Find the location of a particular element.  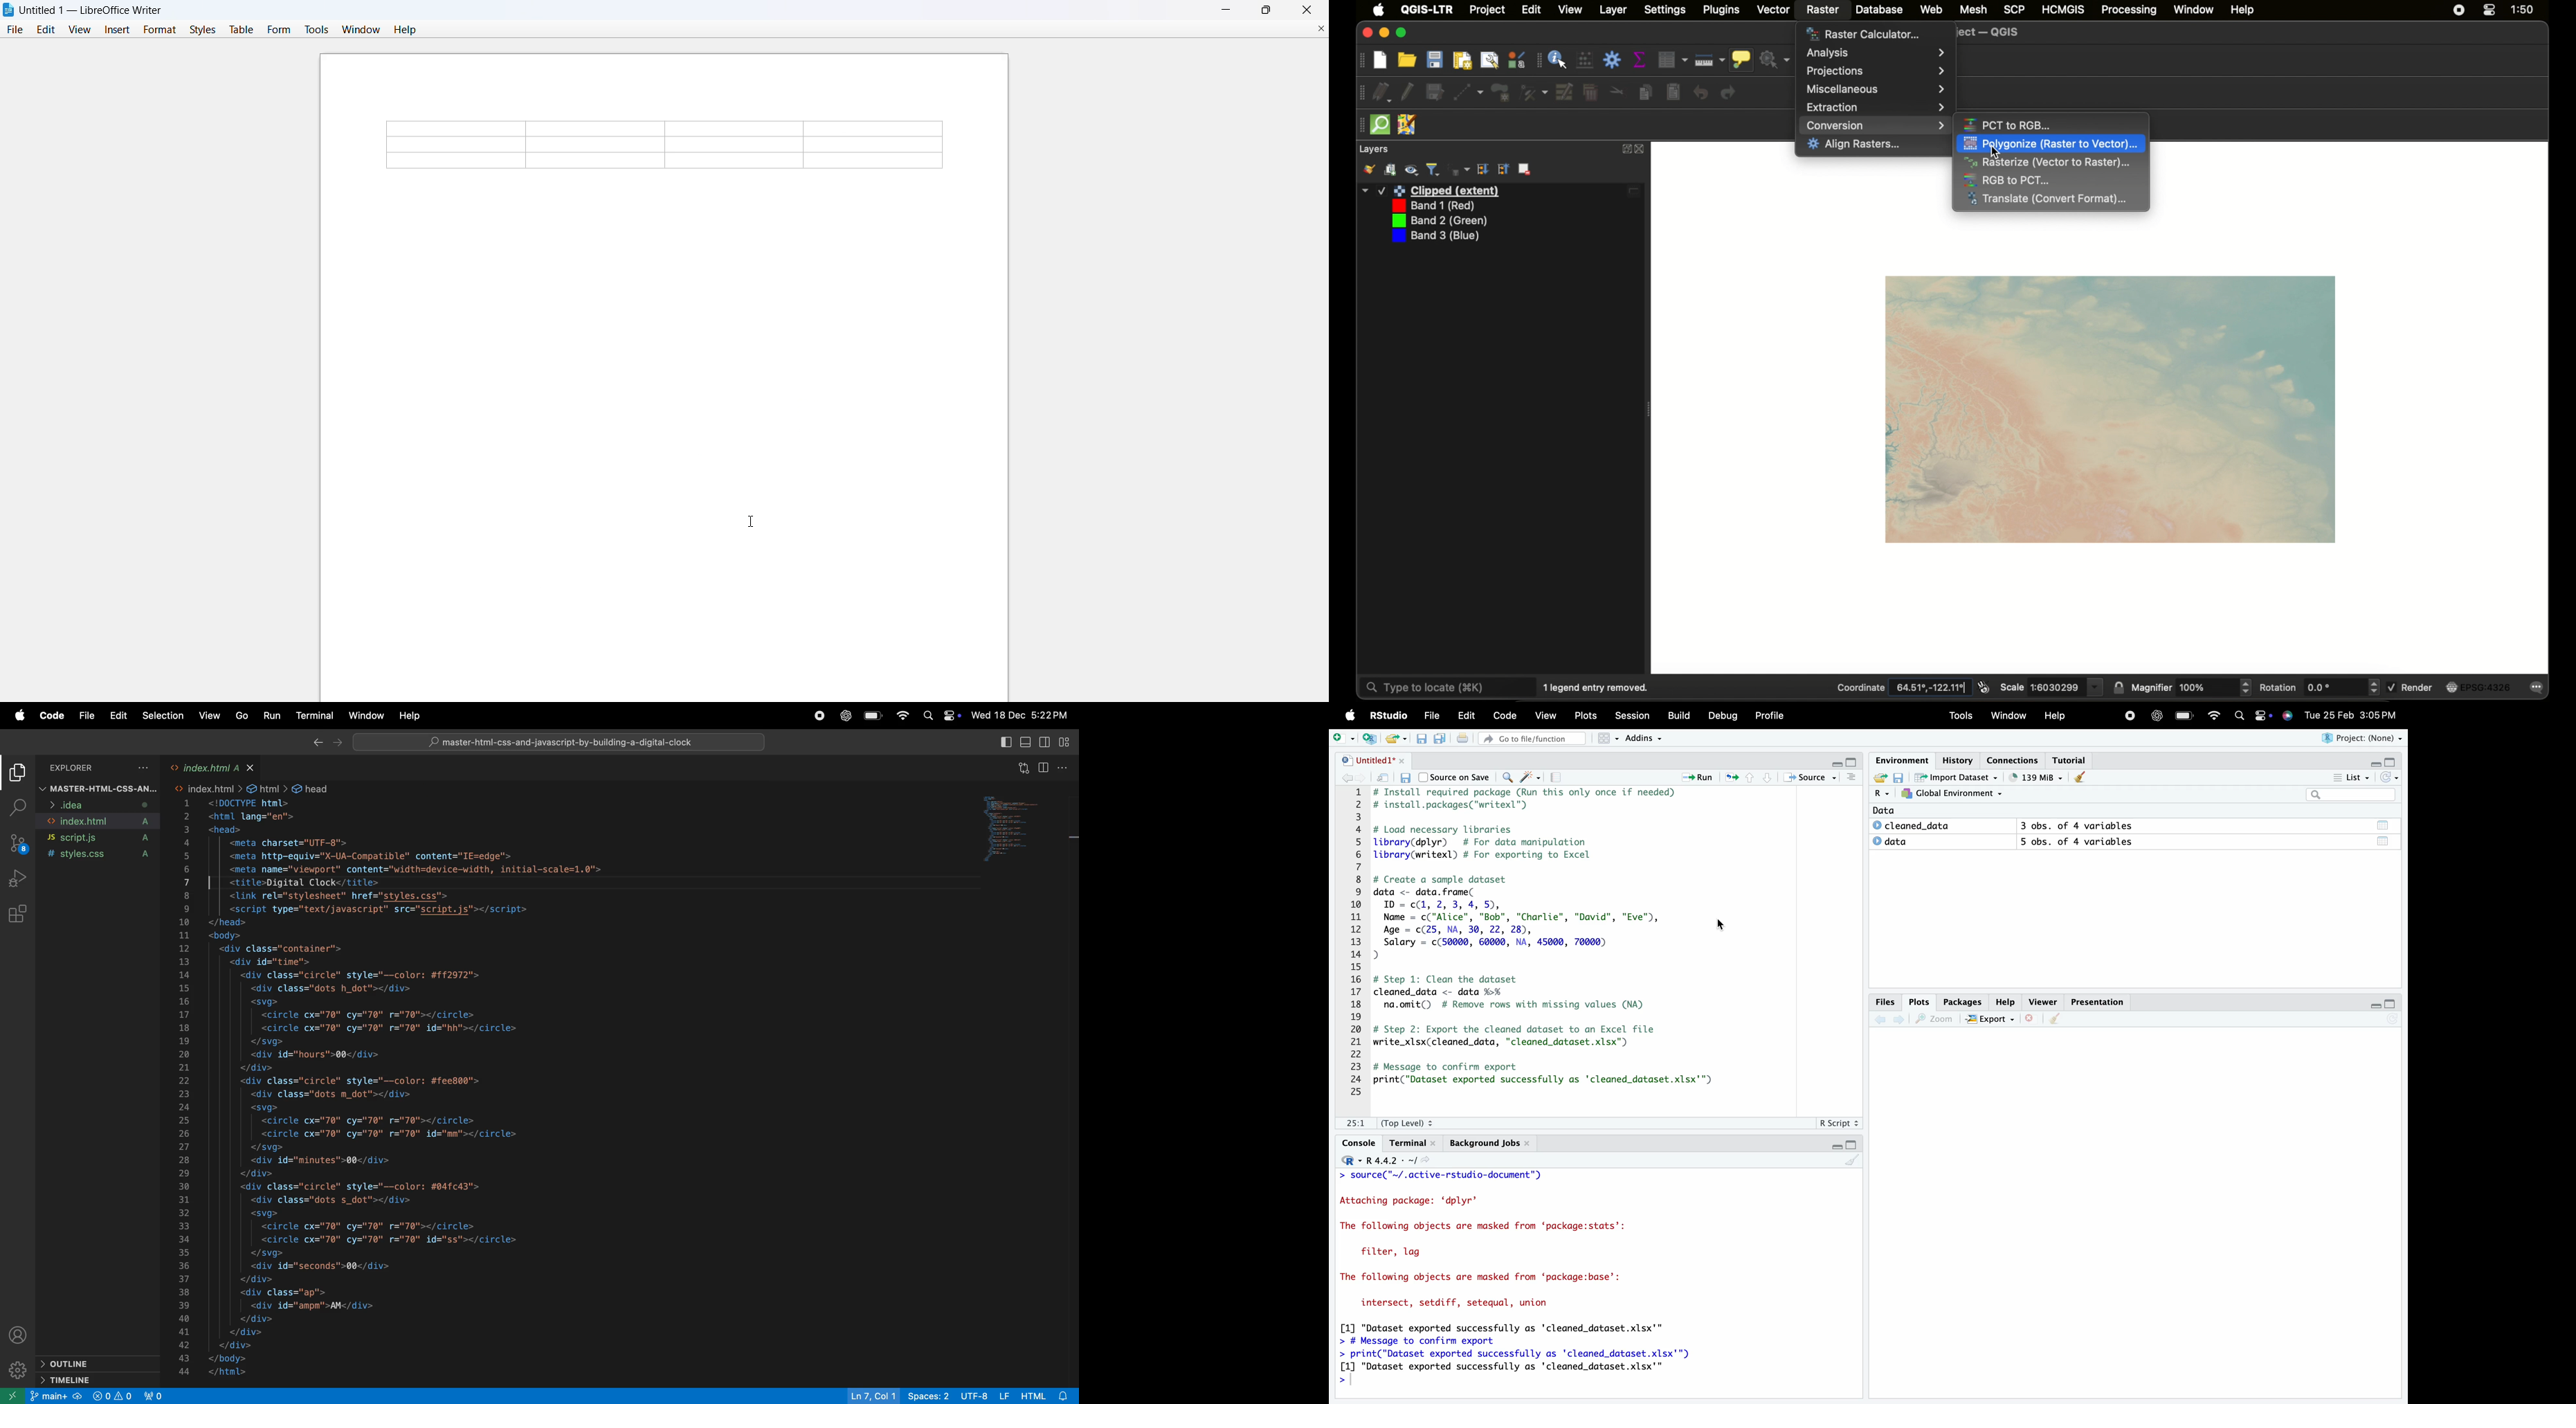

Load workspace is located at coordinates (1880, 777).